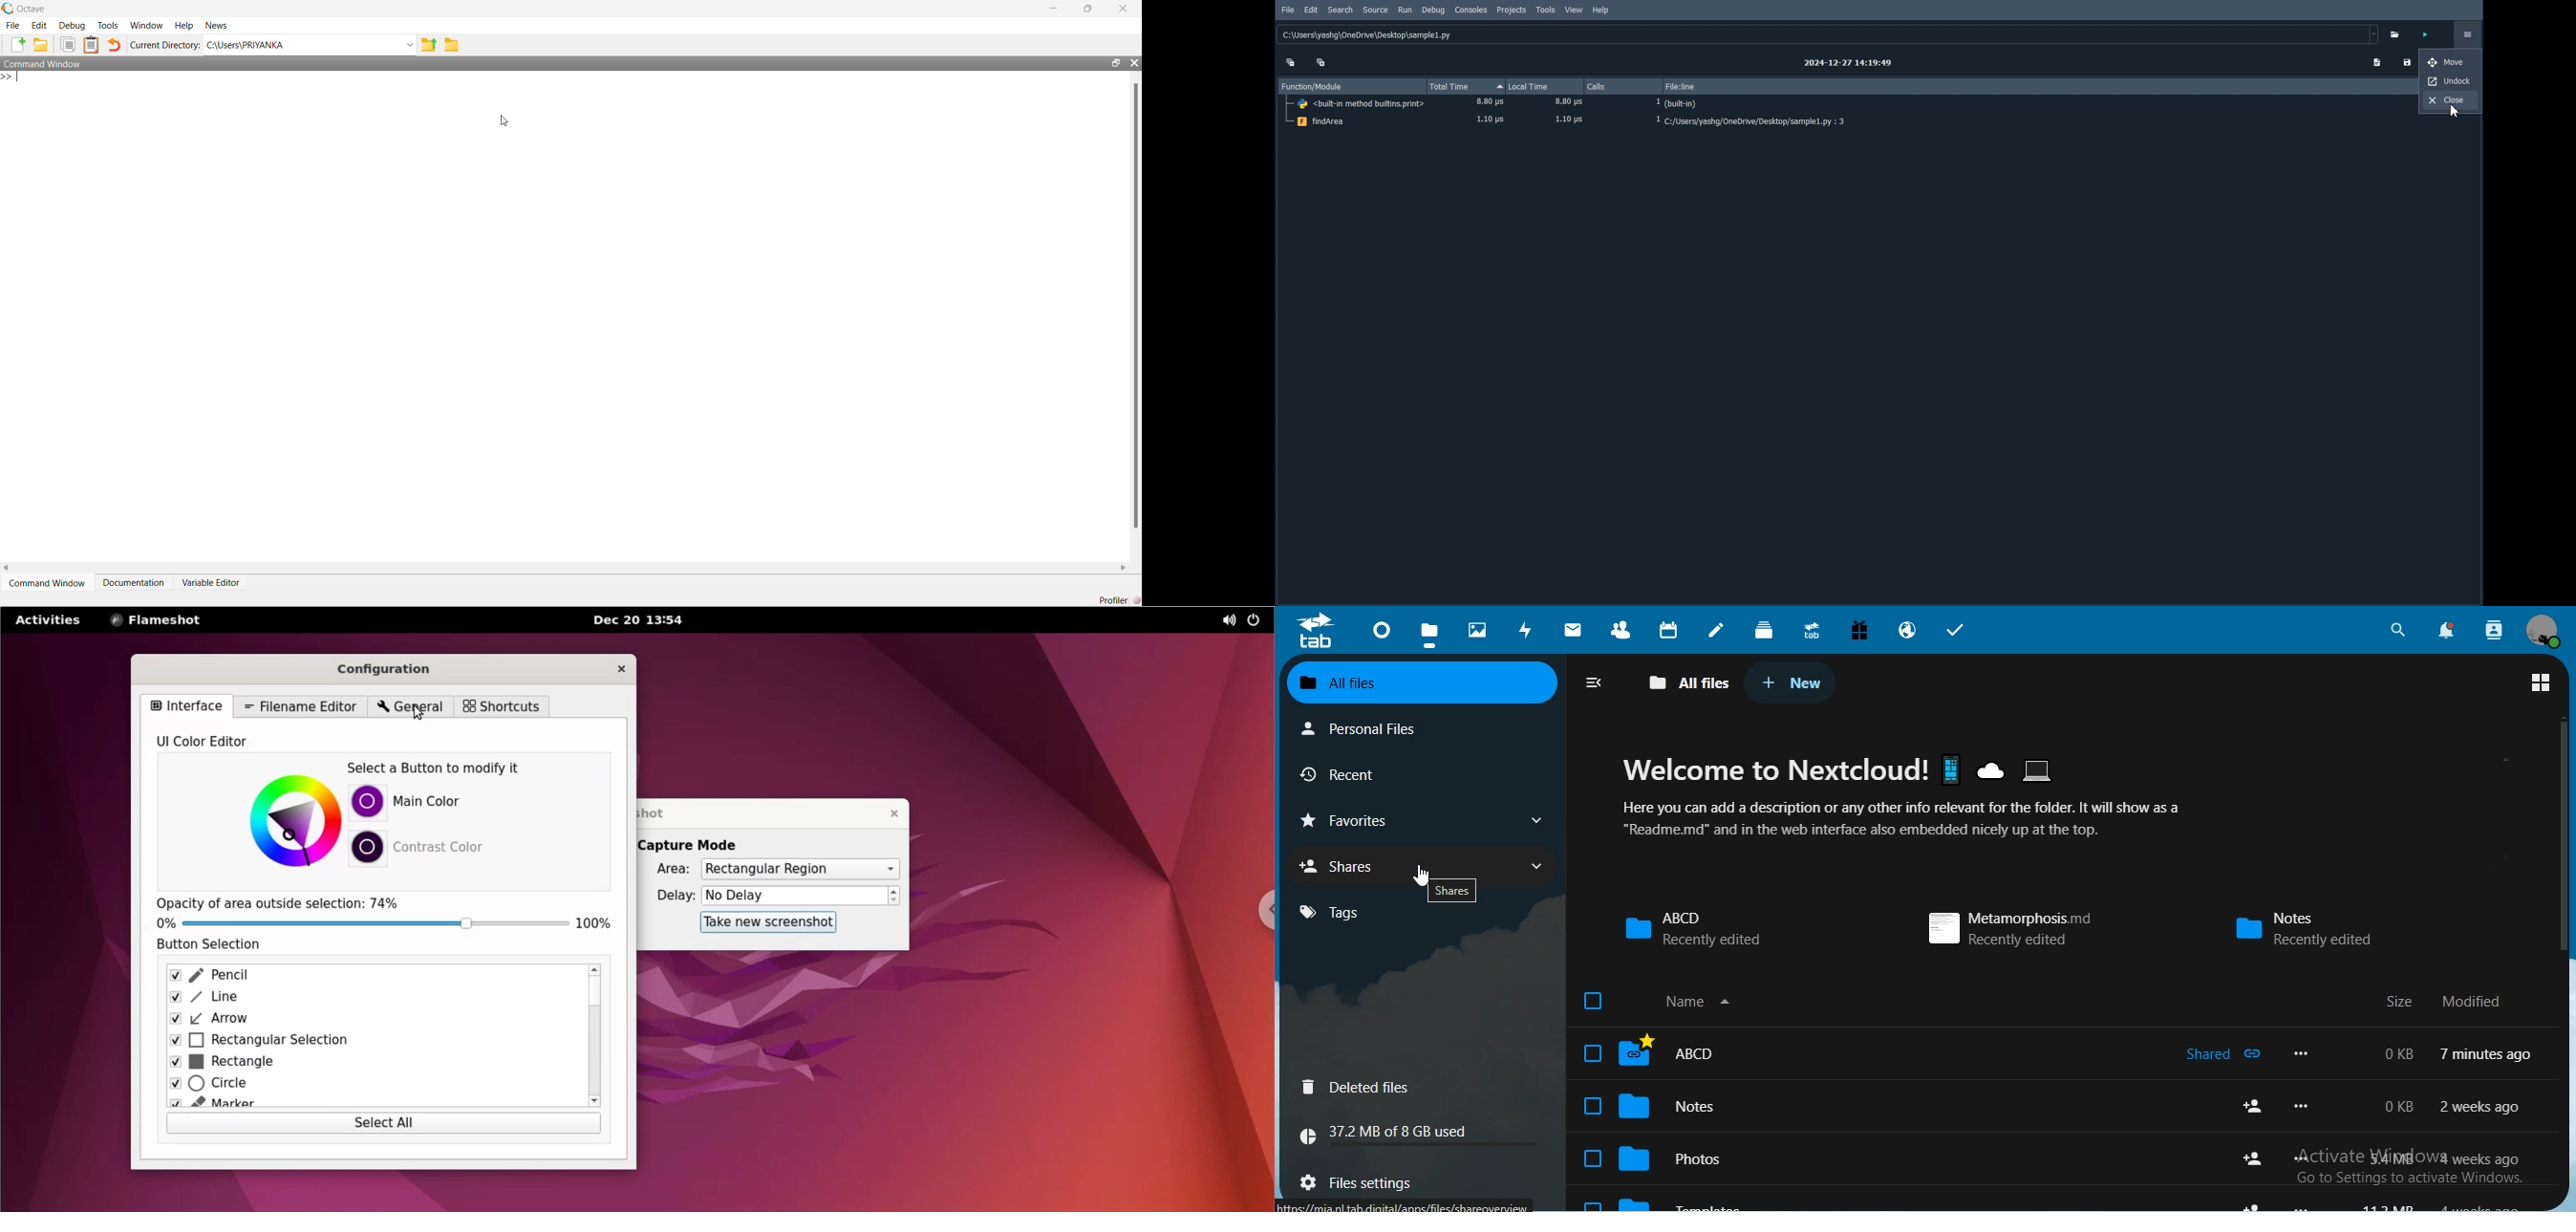 The image size is (2576, 1232). Describe the element at coordinates (90, 45) in the screenshot. I see `Clipboard` at that location.